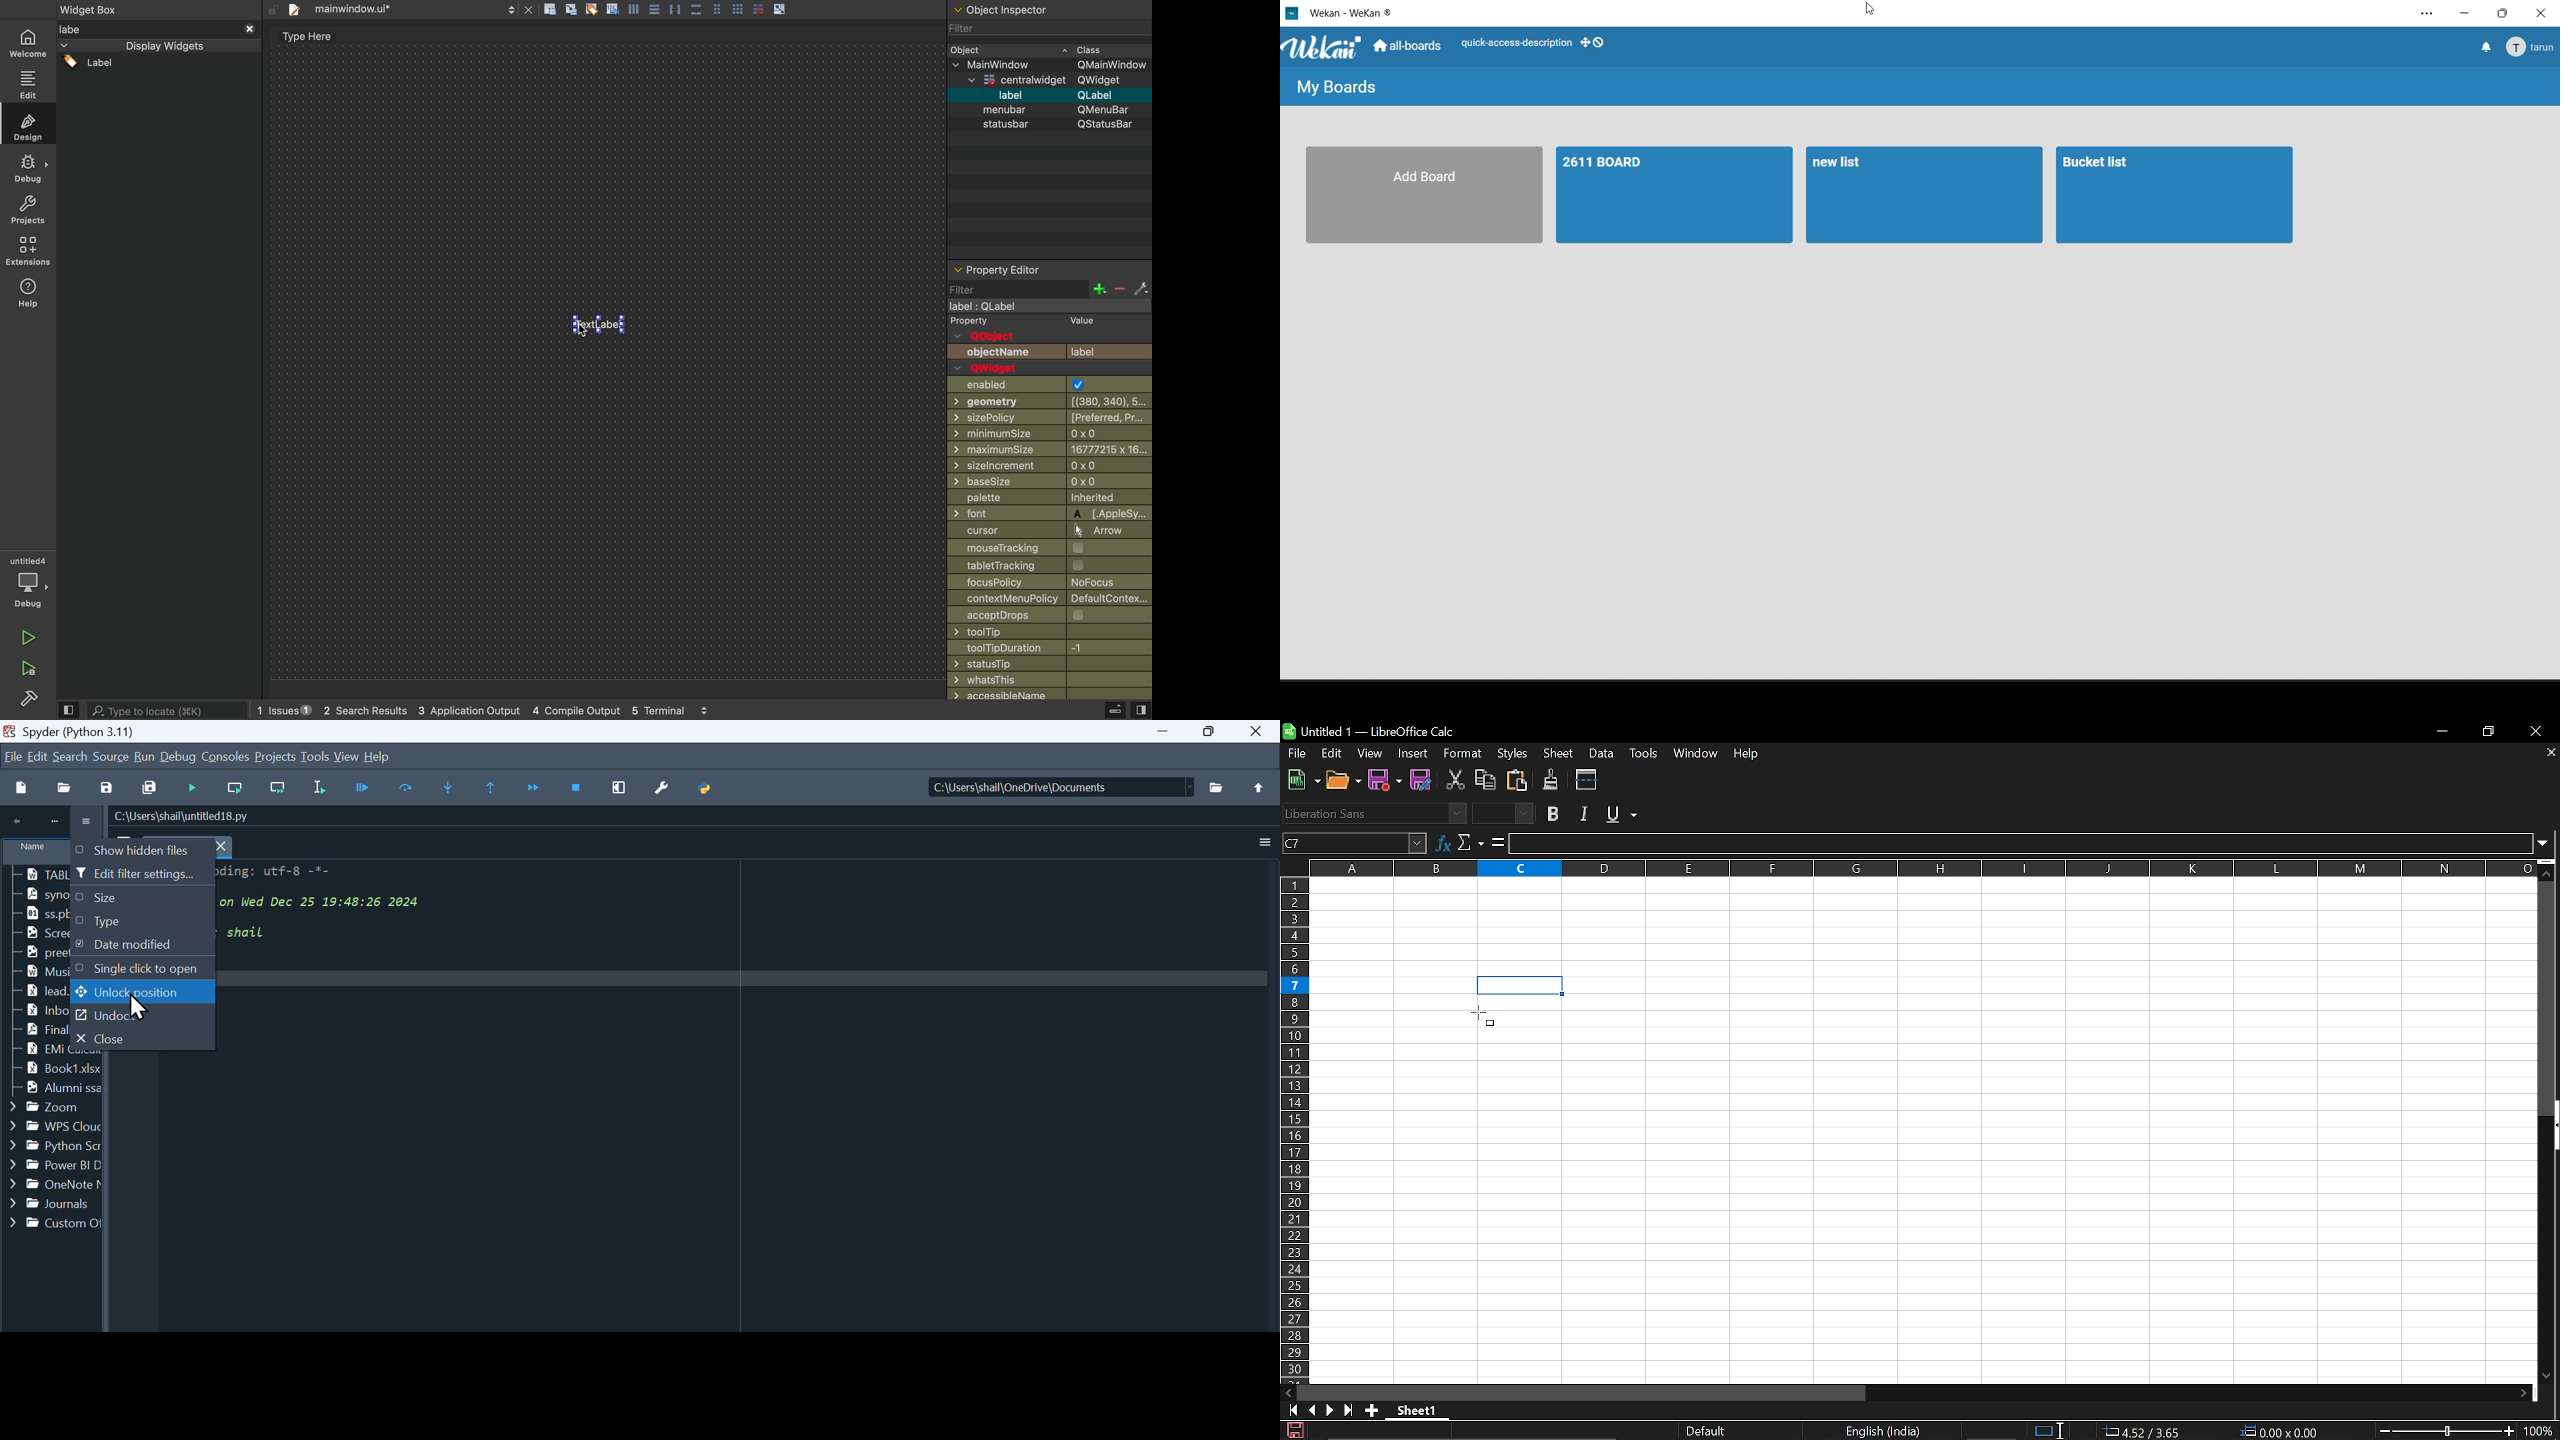  Describe the element at coordinates (1045, 306) in the screenshot. I see `` at that location.